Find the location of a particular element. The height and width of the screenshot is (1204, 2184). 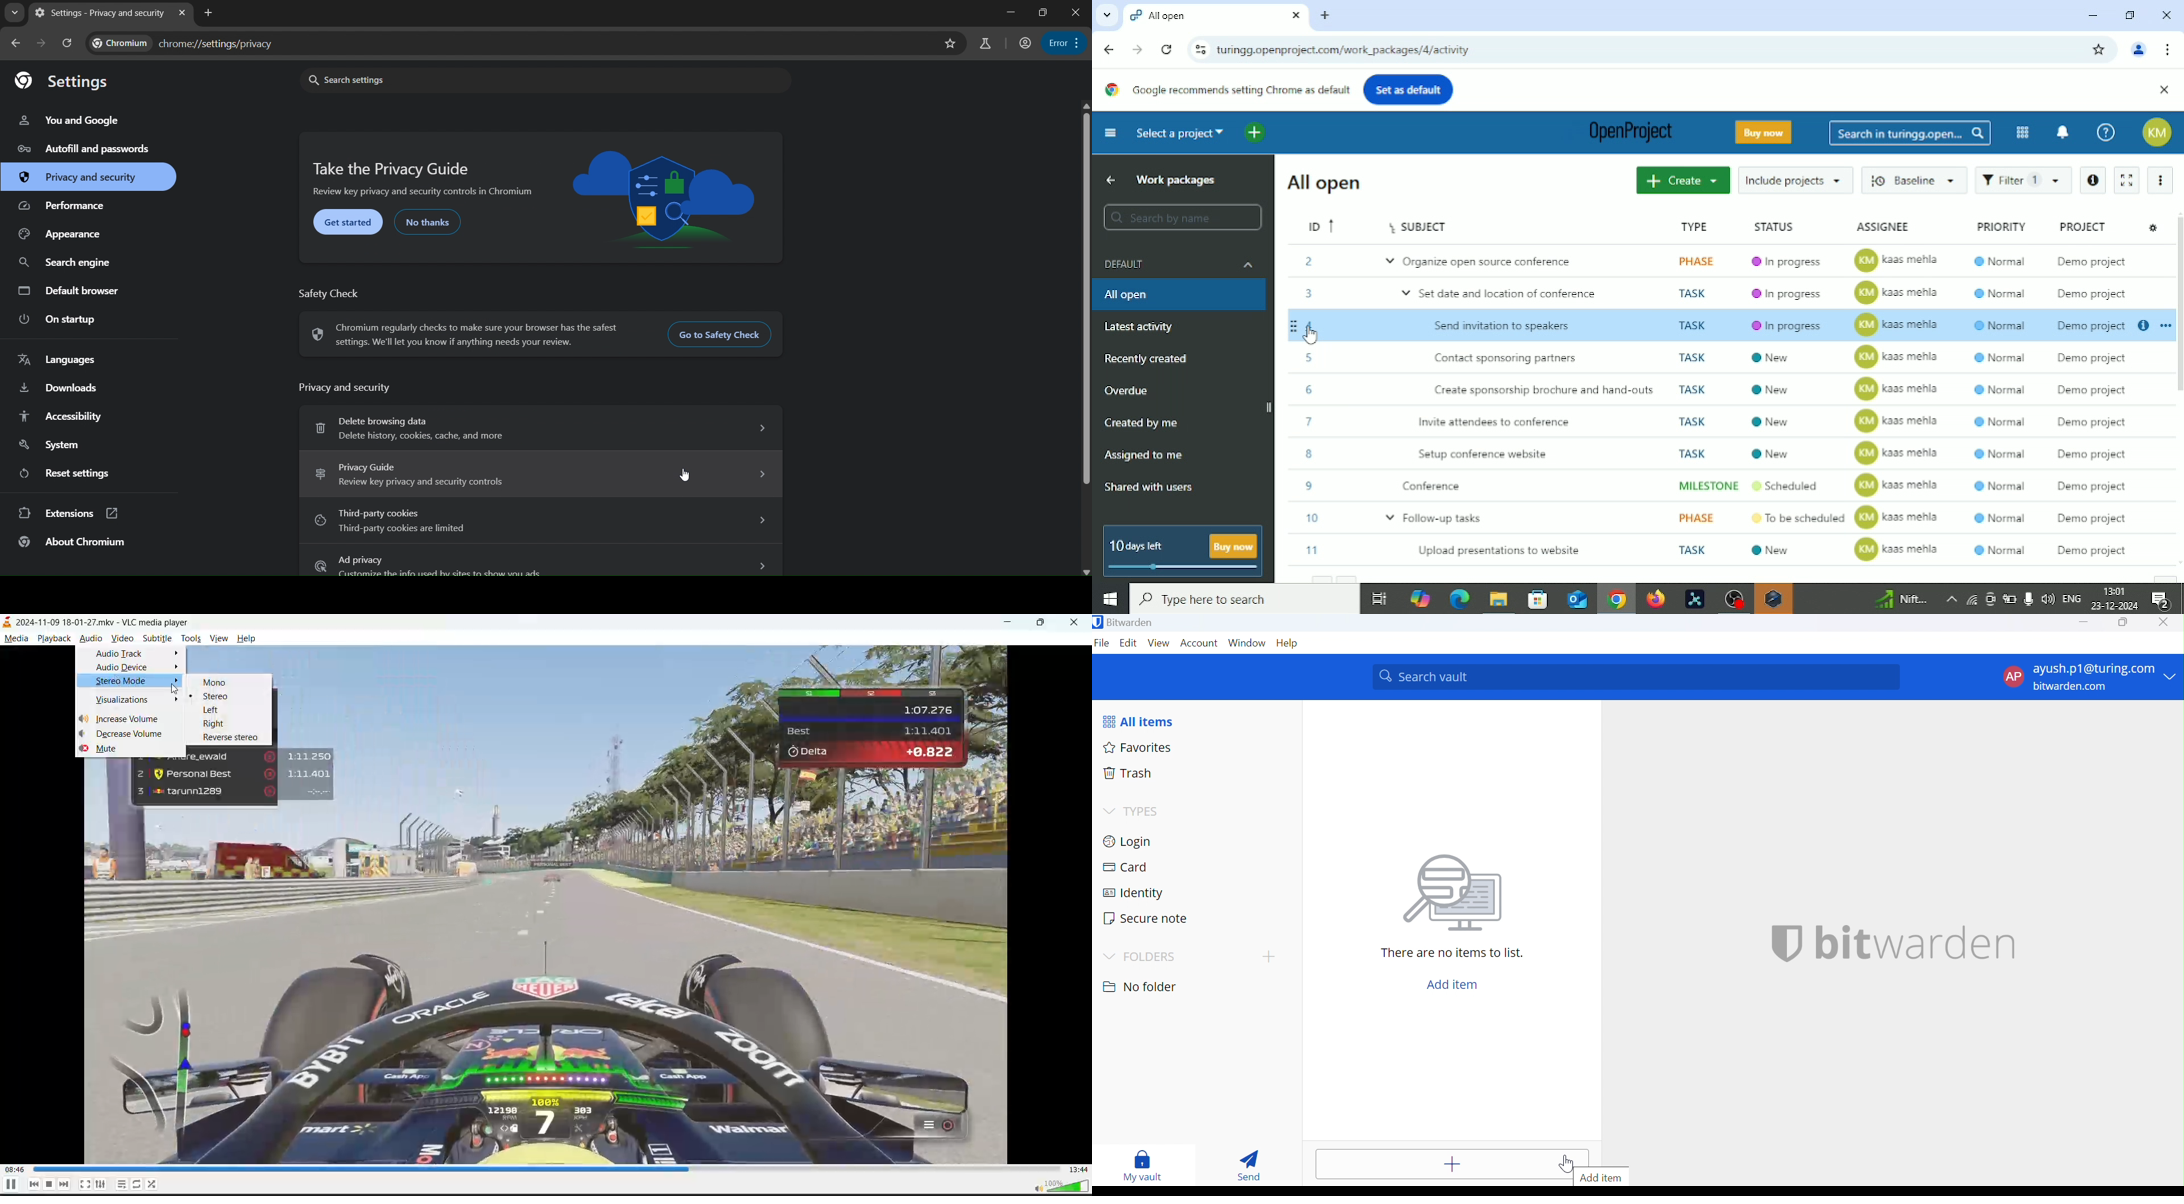

Outlook is located at coordinates (1575, 599).